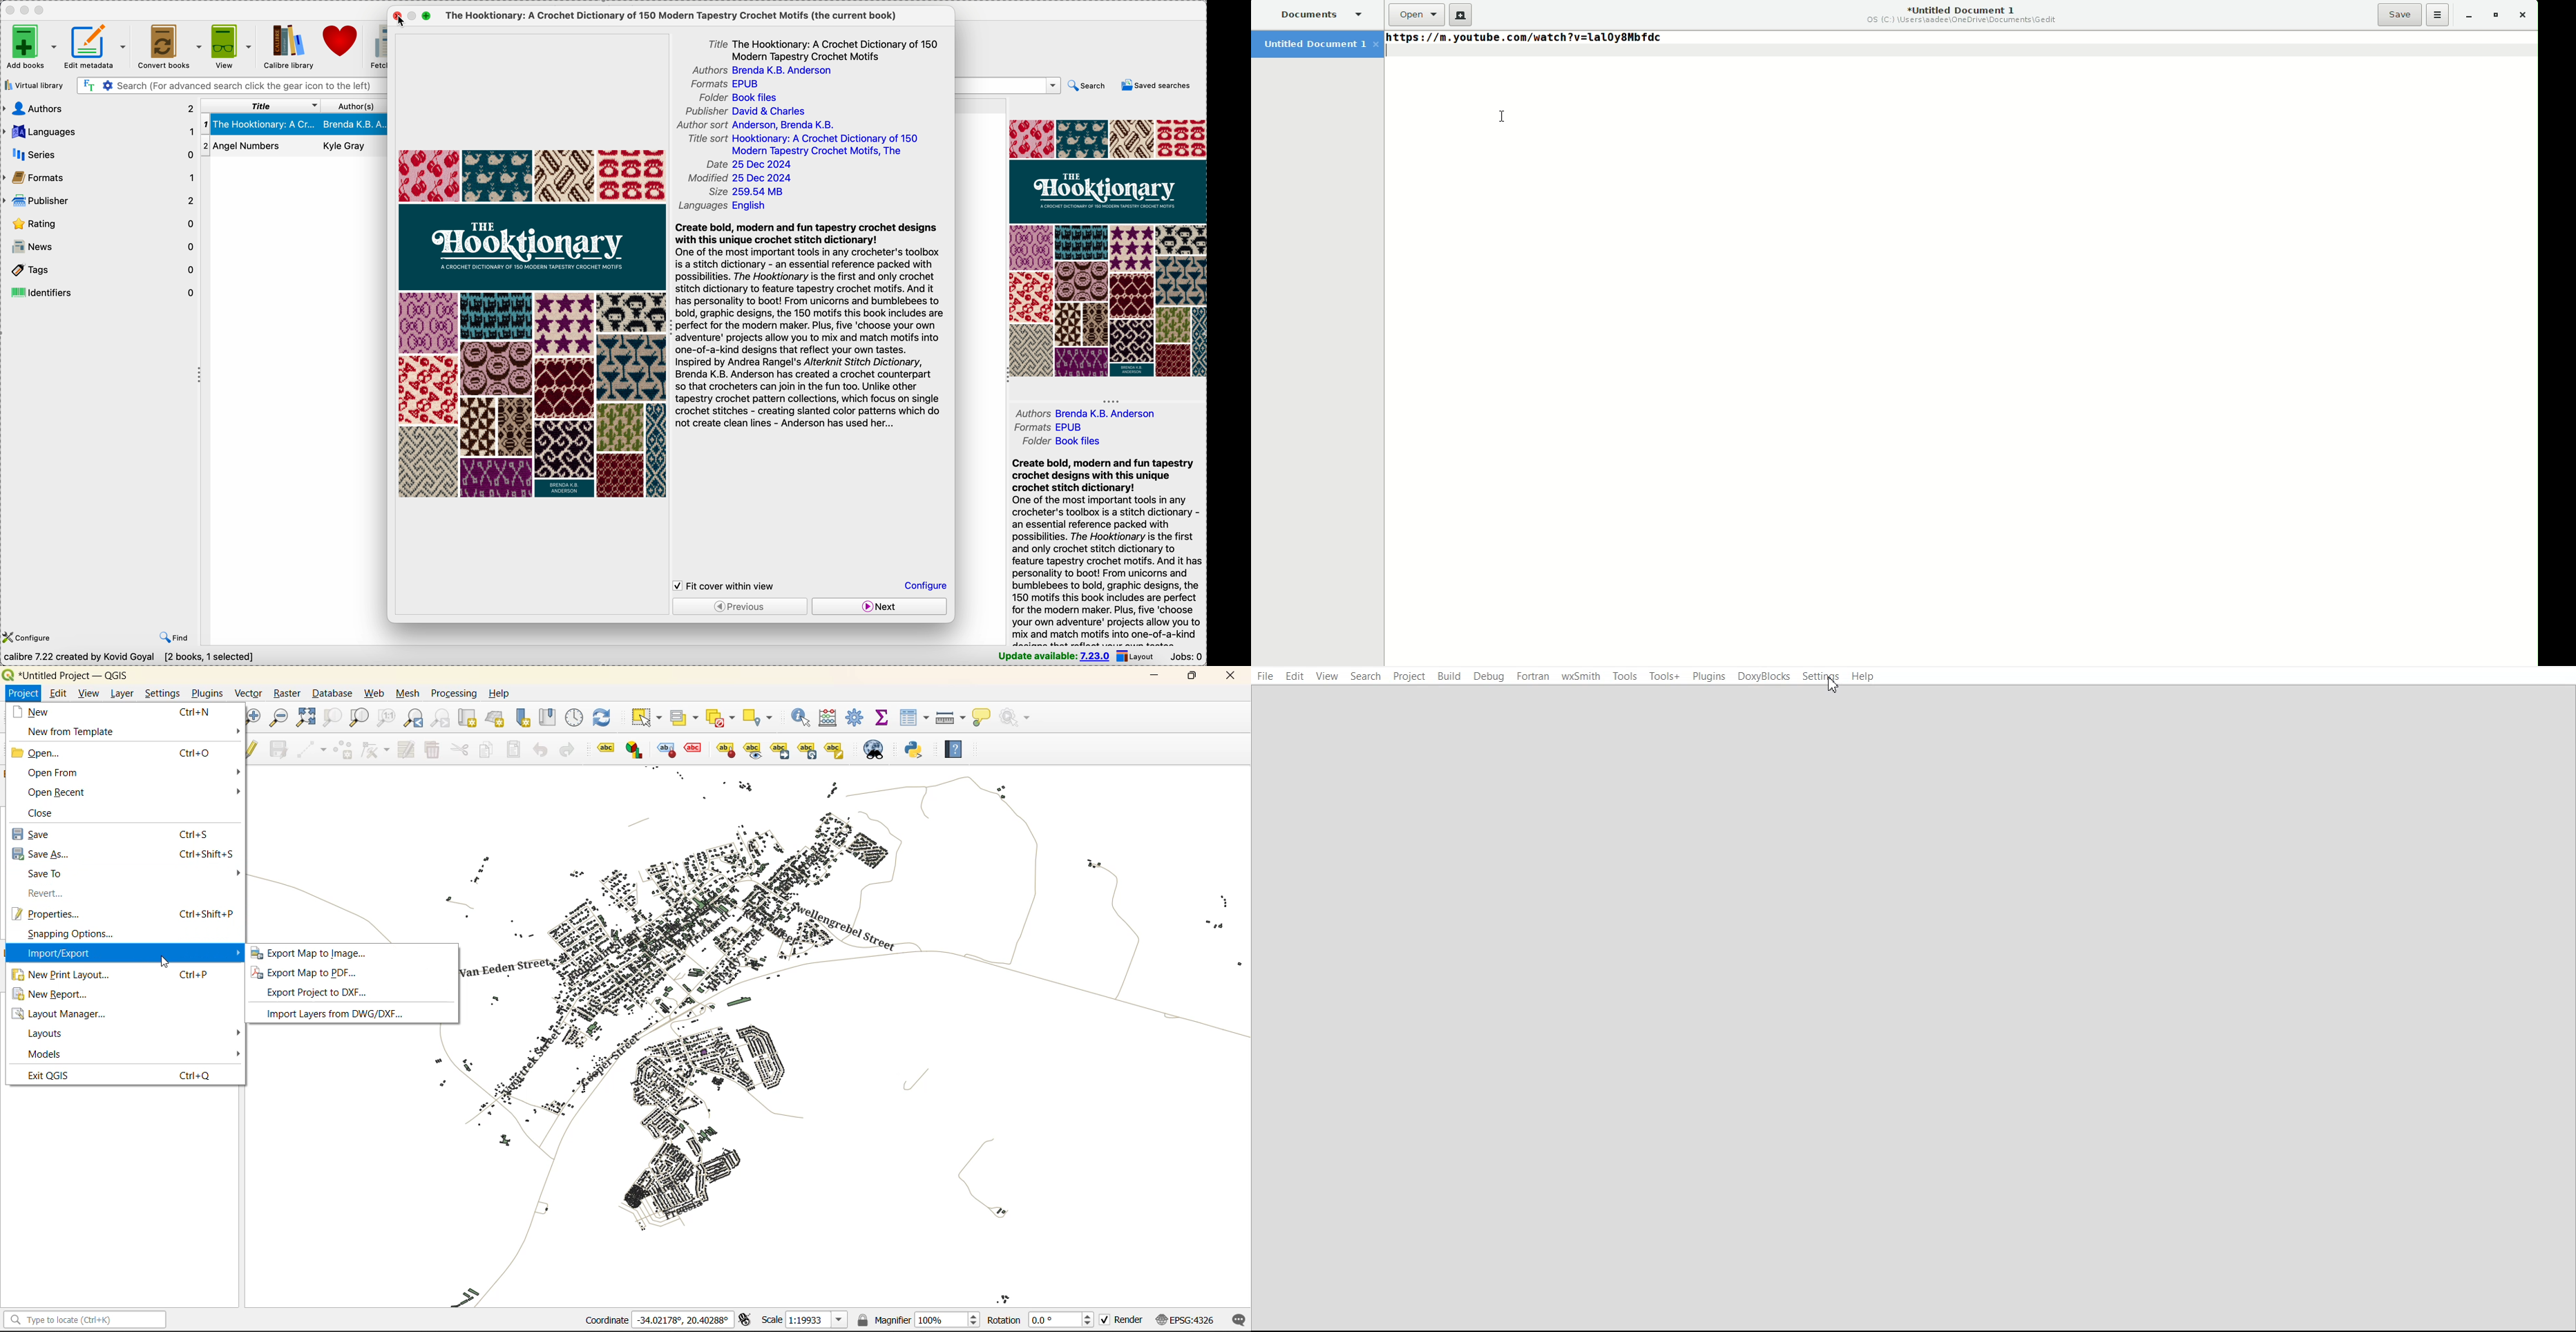  What do you see at coordinates (294, 124) in the screenshot?
I see `The Hooktionary book` at bounding box center [294, 124].